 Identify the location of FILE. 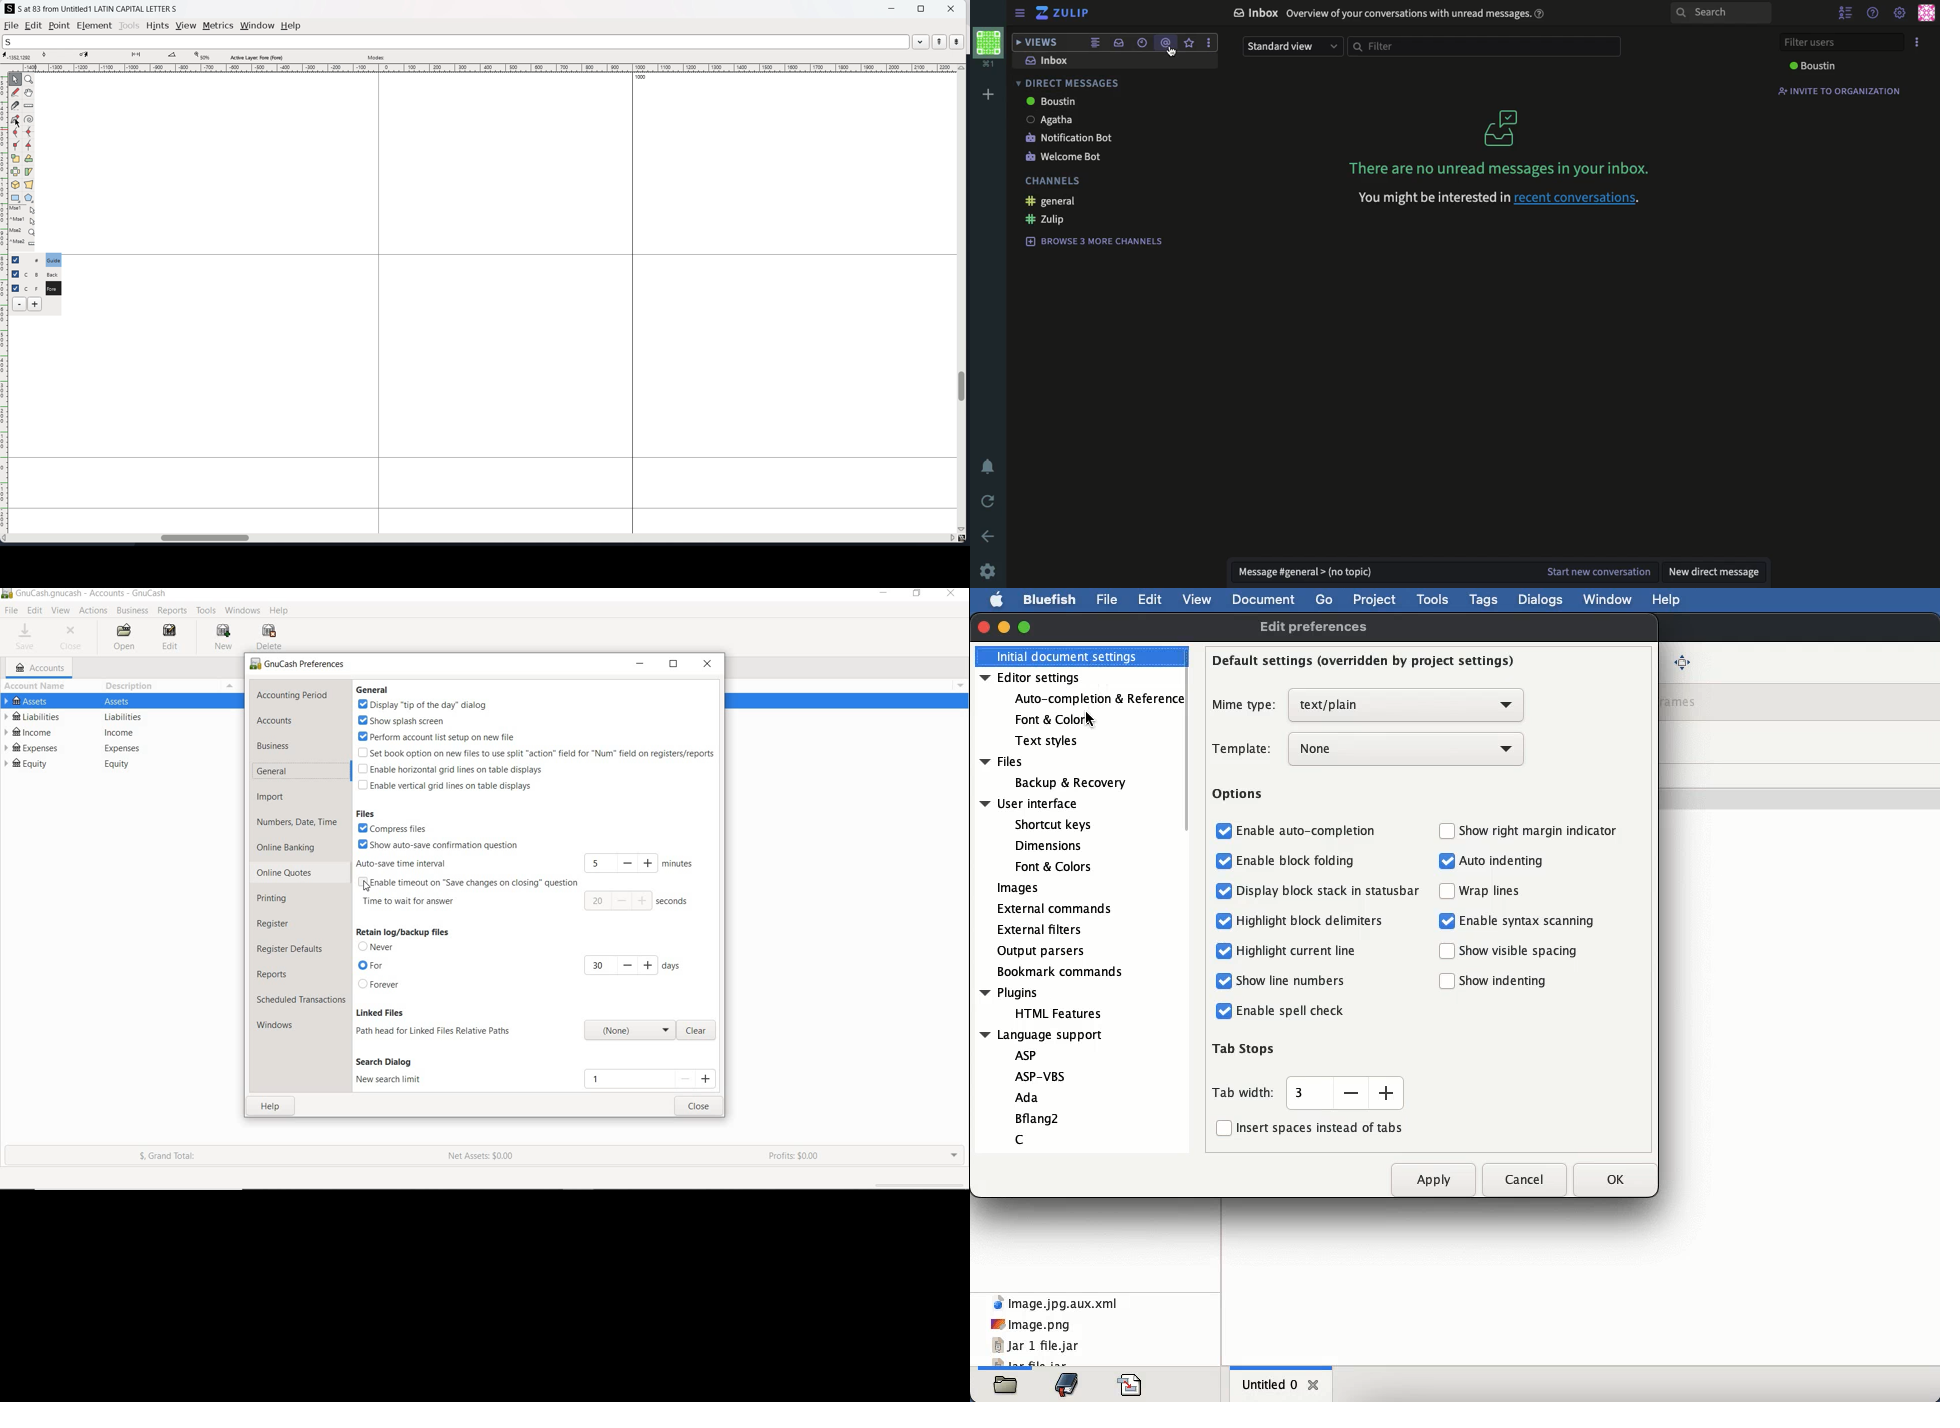
(10, 611).